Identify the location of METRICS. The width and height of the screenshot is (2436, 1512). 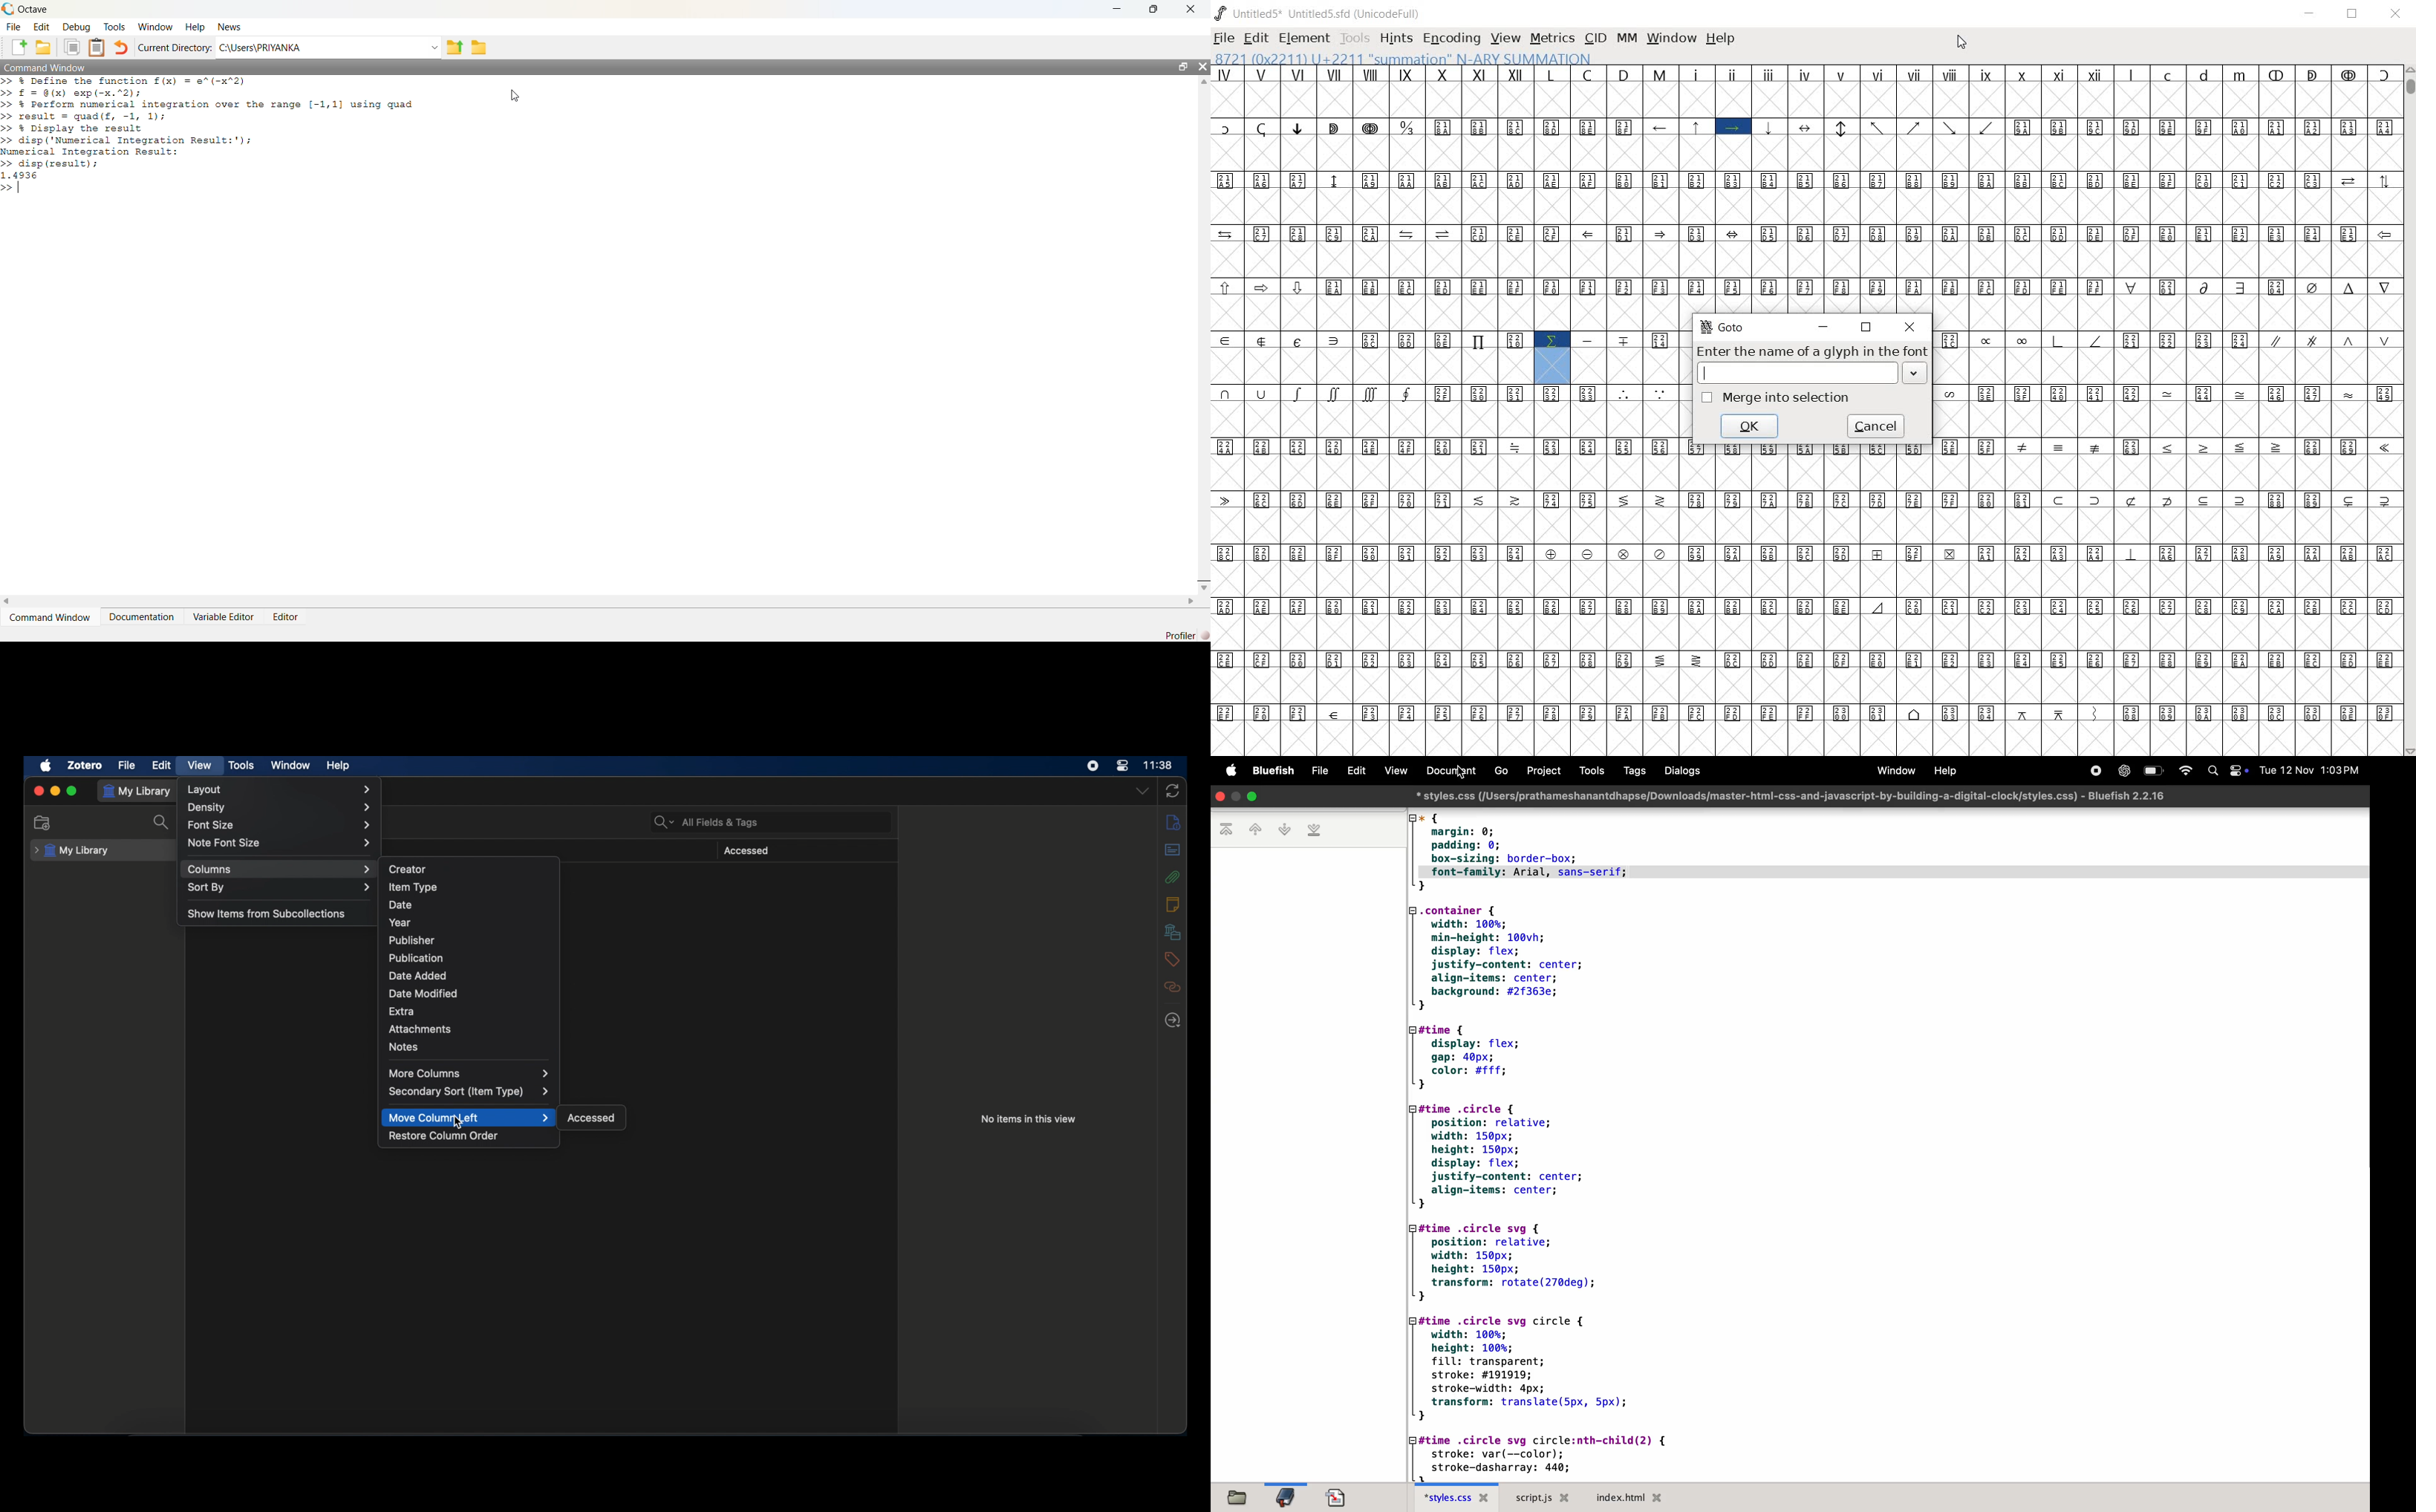
(1554, 39).